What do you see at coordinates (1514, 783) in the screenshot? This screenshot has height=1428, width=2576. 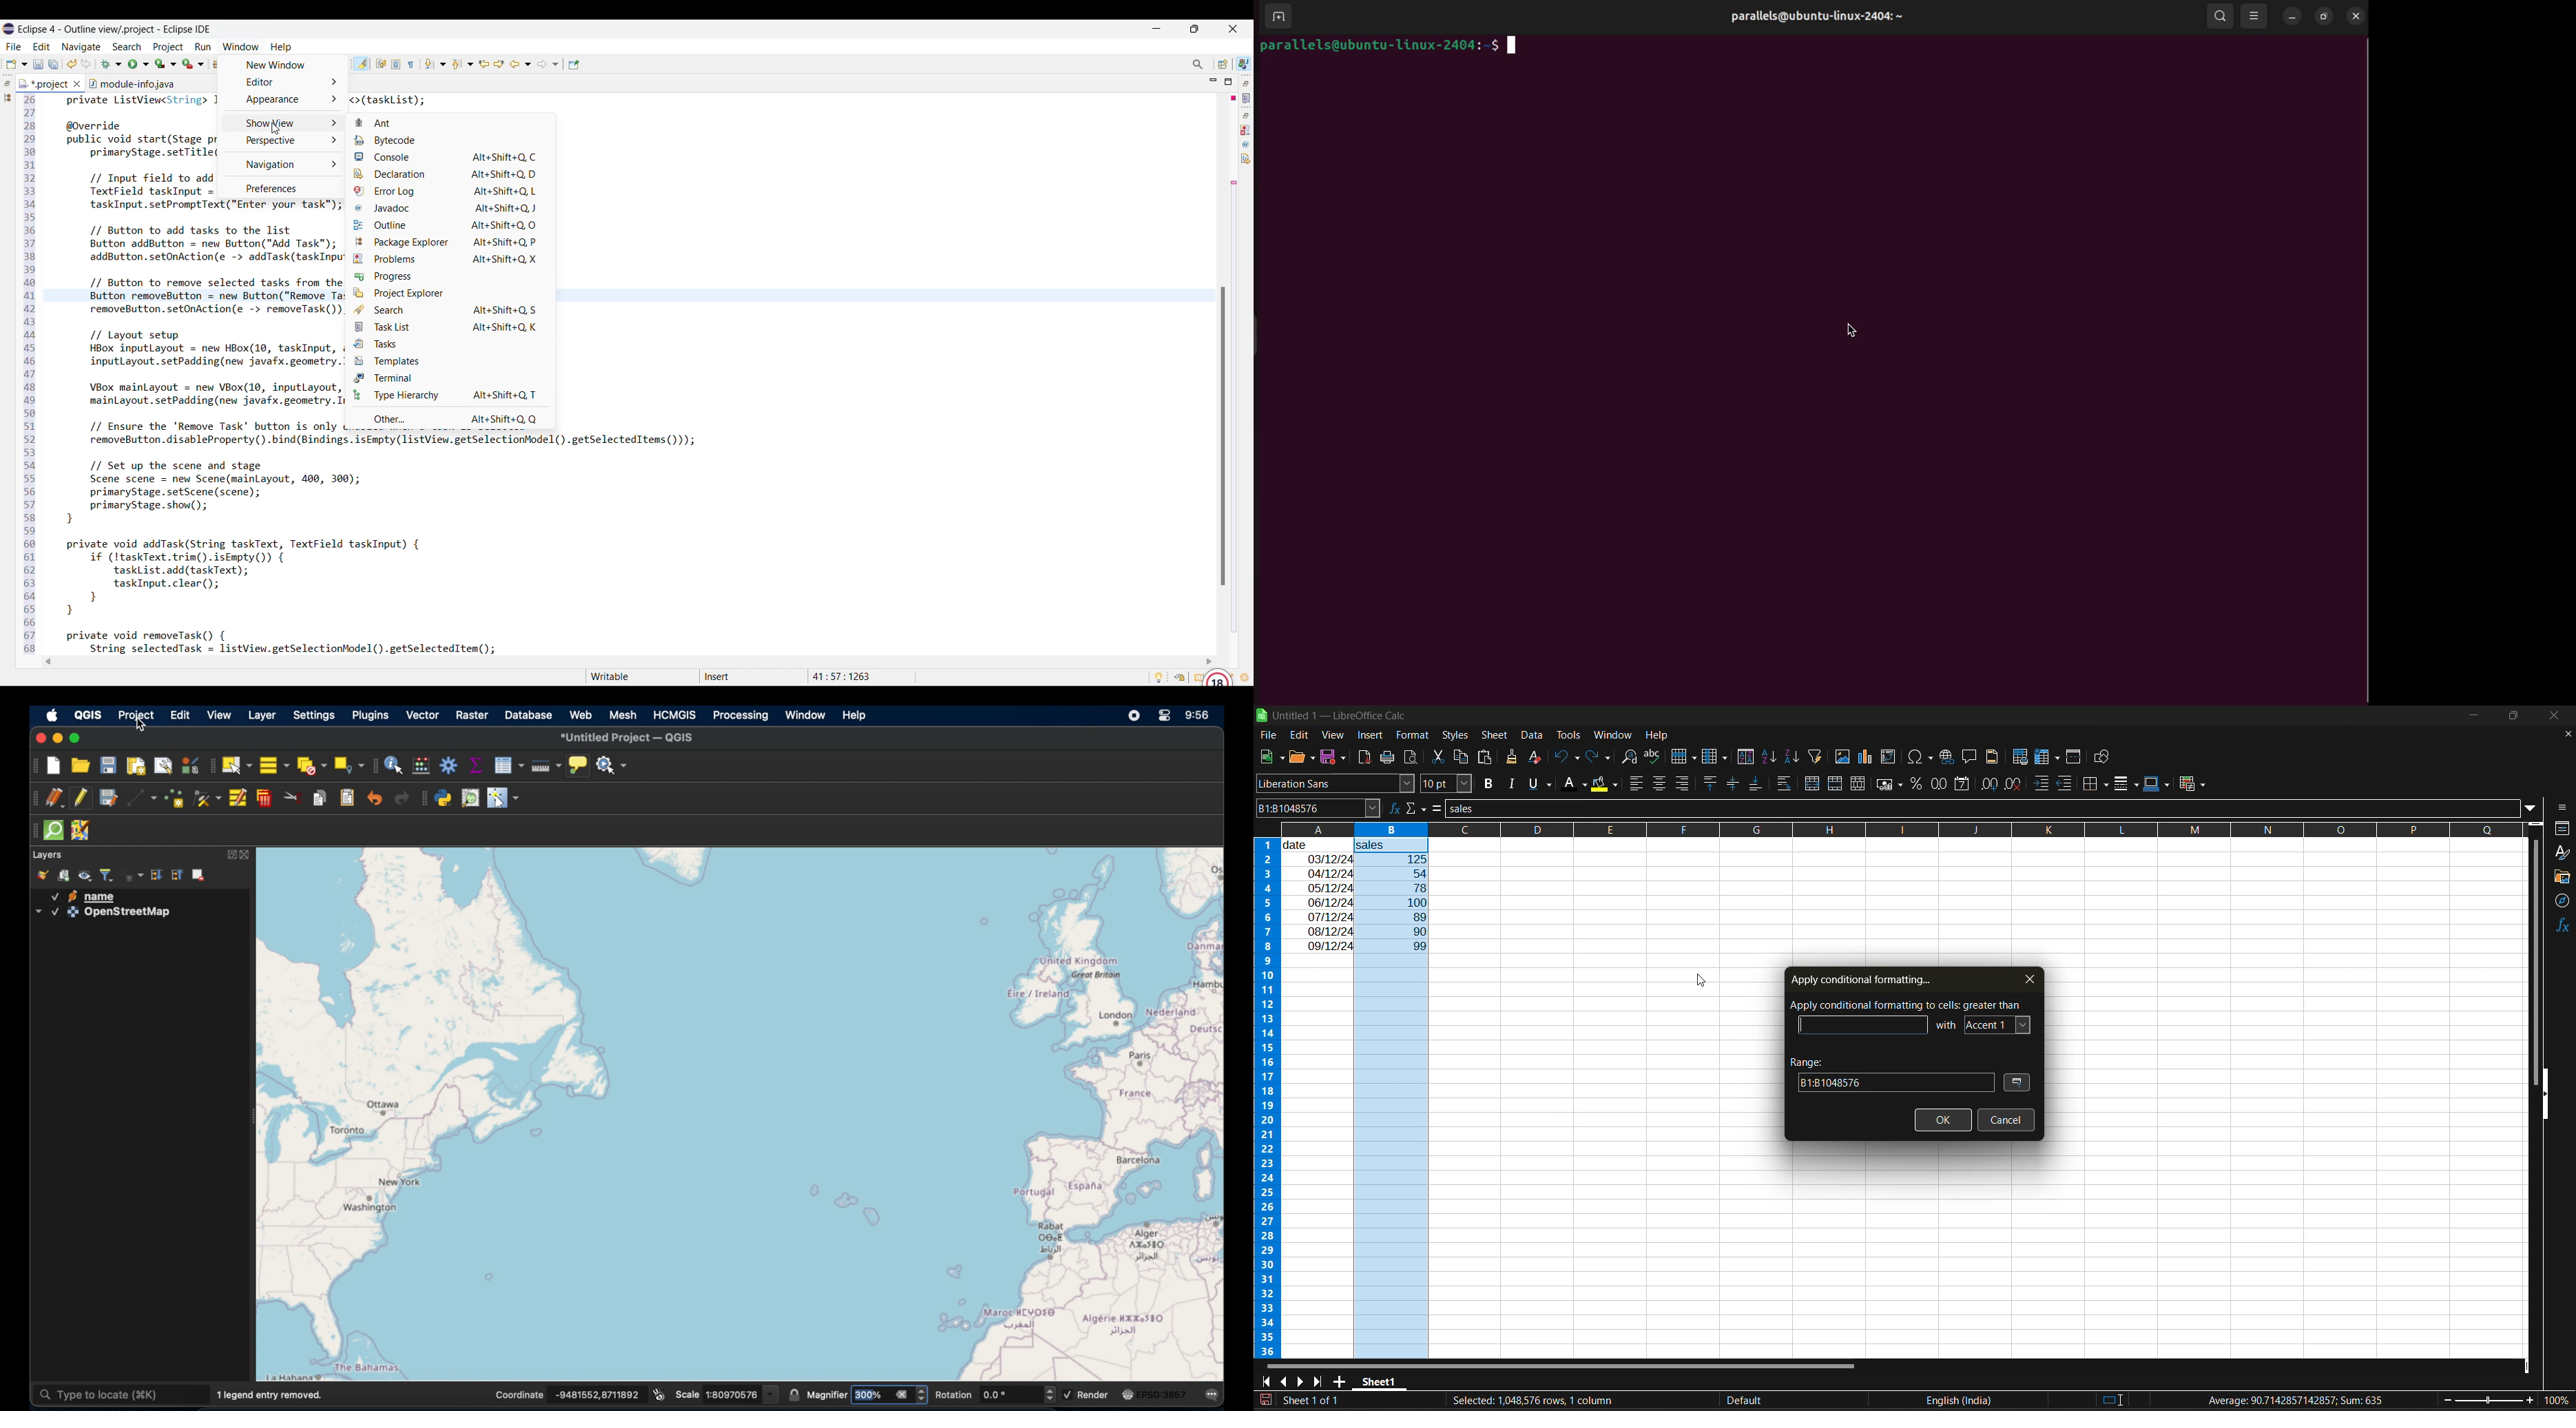 I see `italic` at bounding box center [1514, 783].